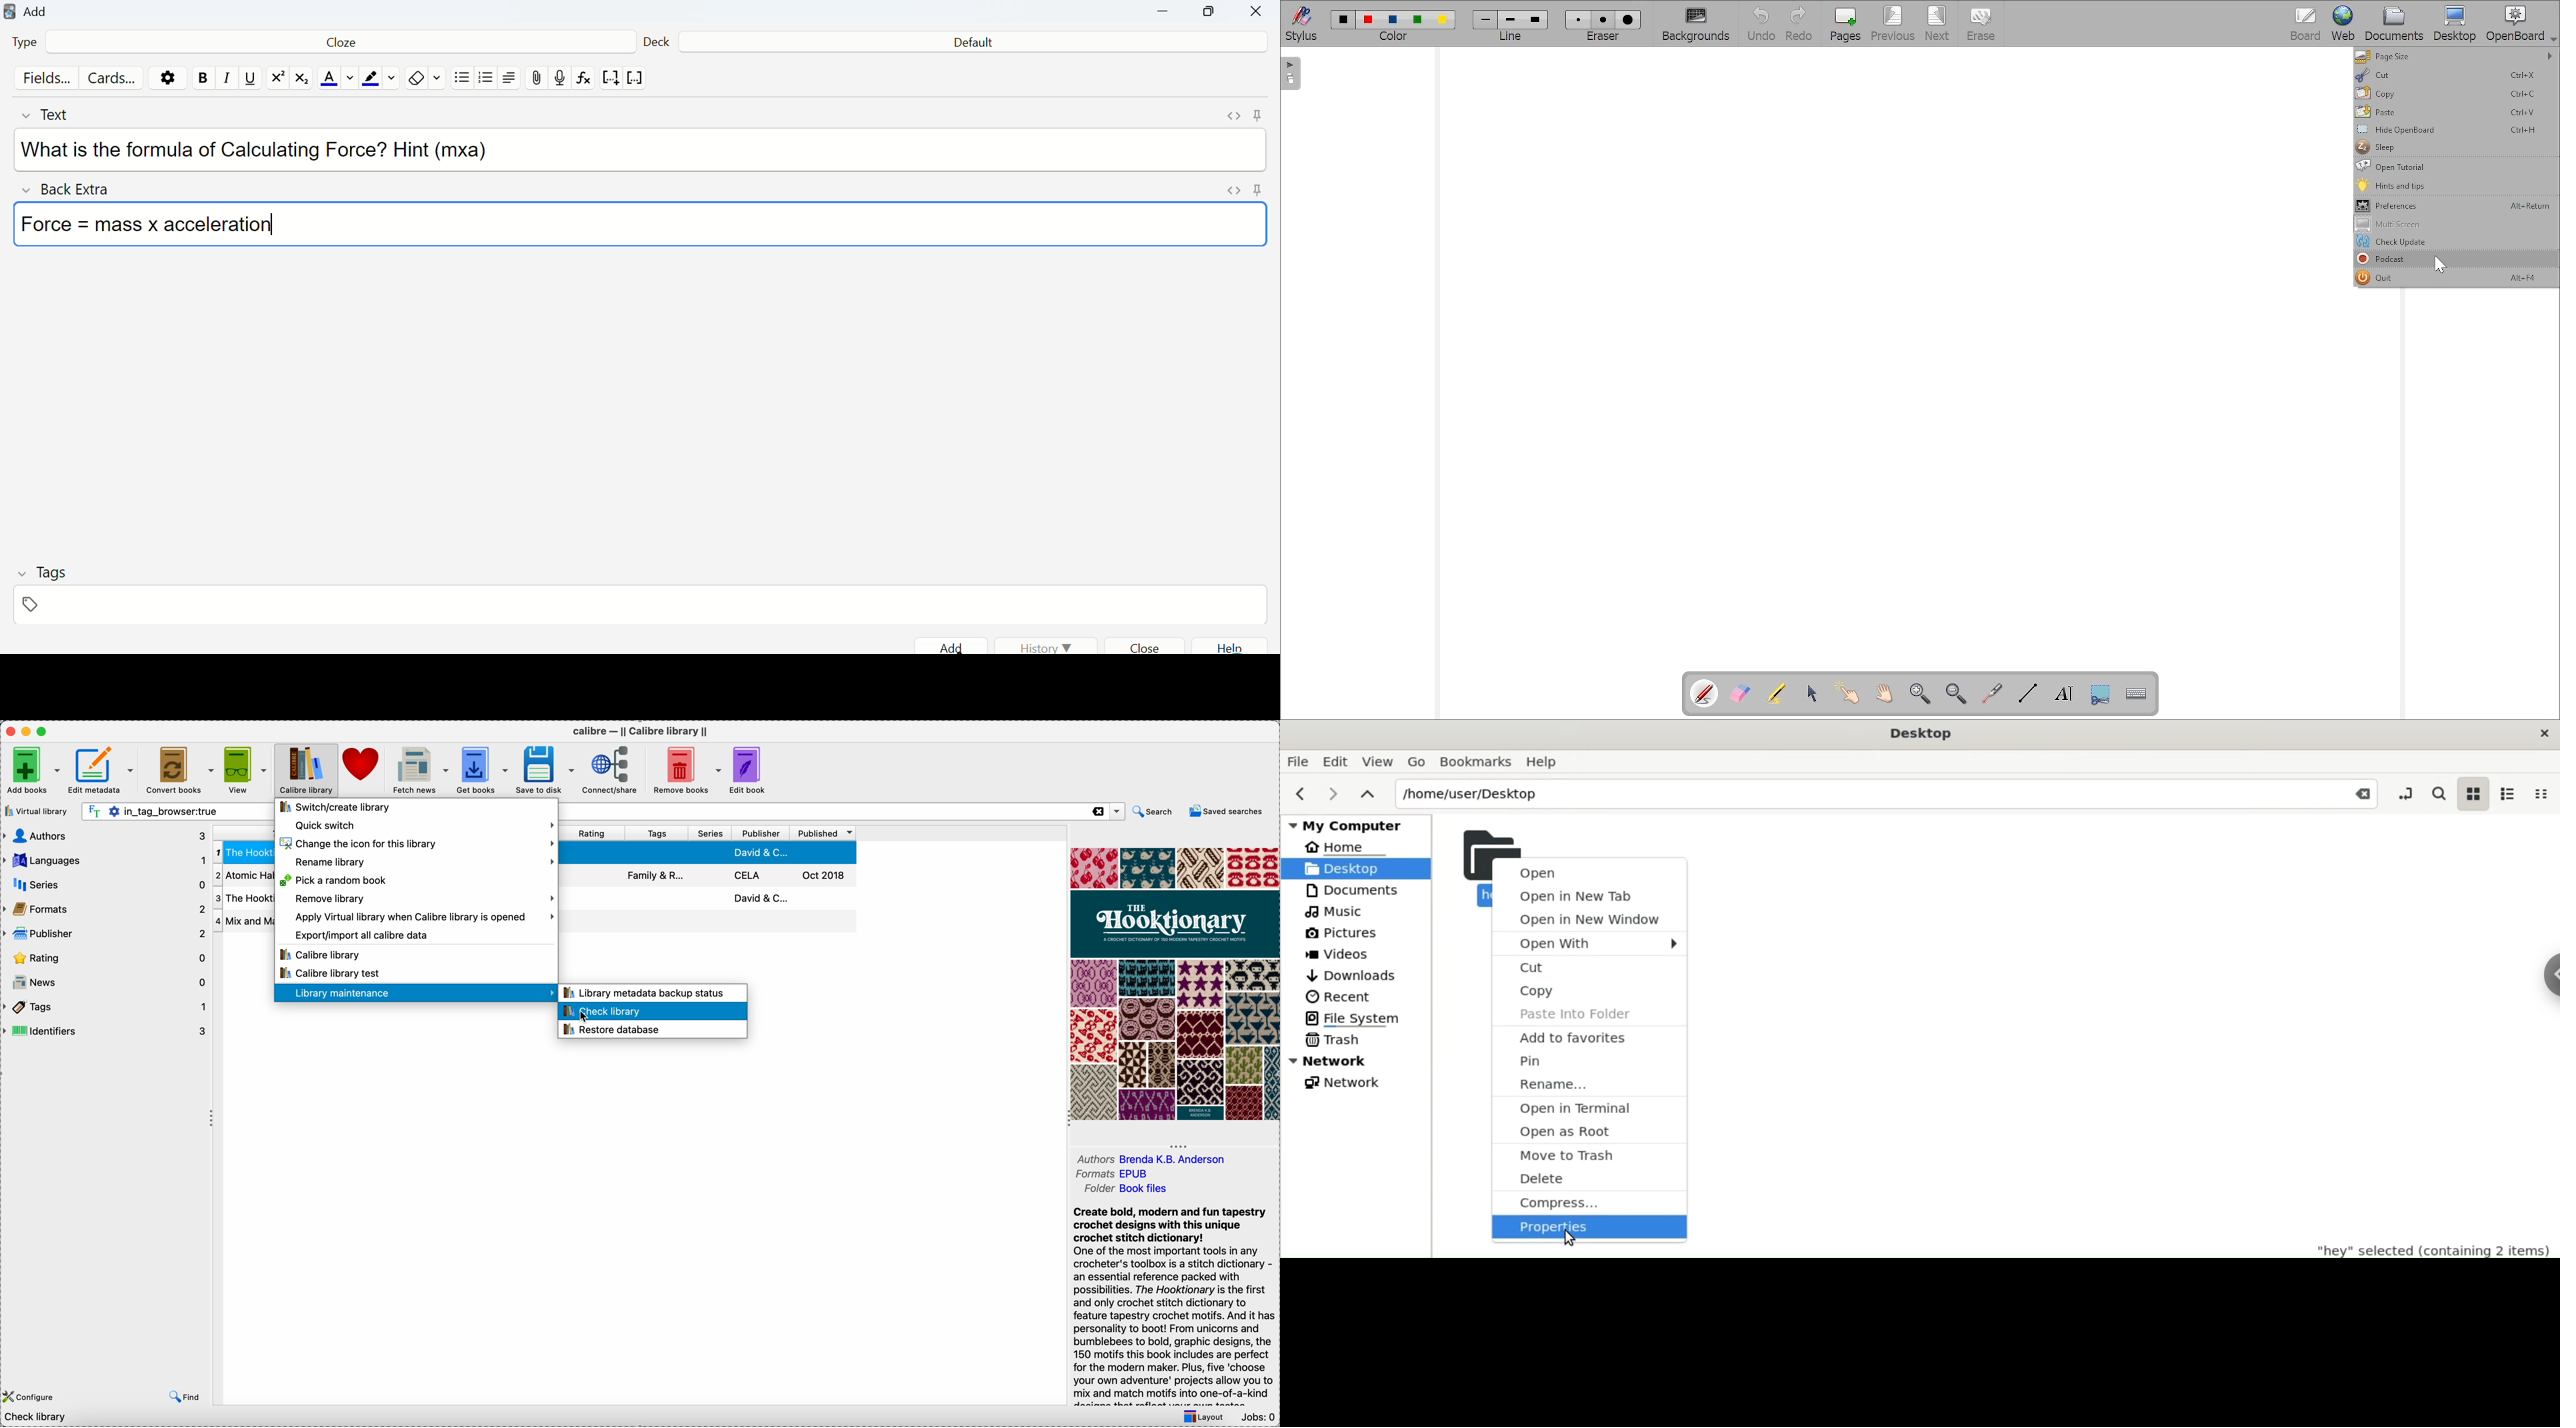 The image size is (2576, 1428). Describe the element at coordinates (223, 82) in the screenshot. I see `Italics` at that location.